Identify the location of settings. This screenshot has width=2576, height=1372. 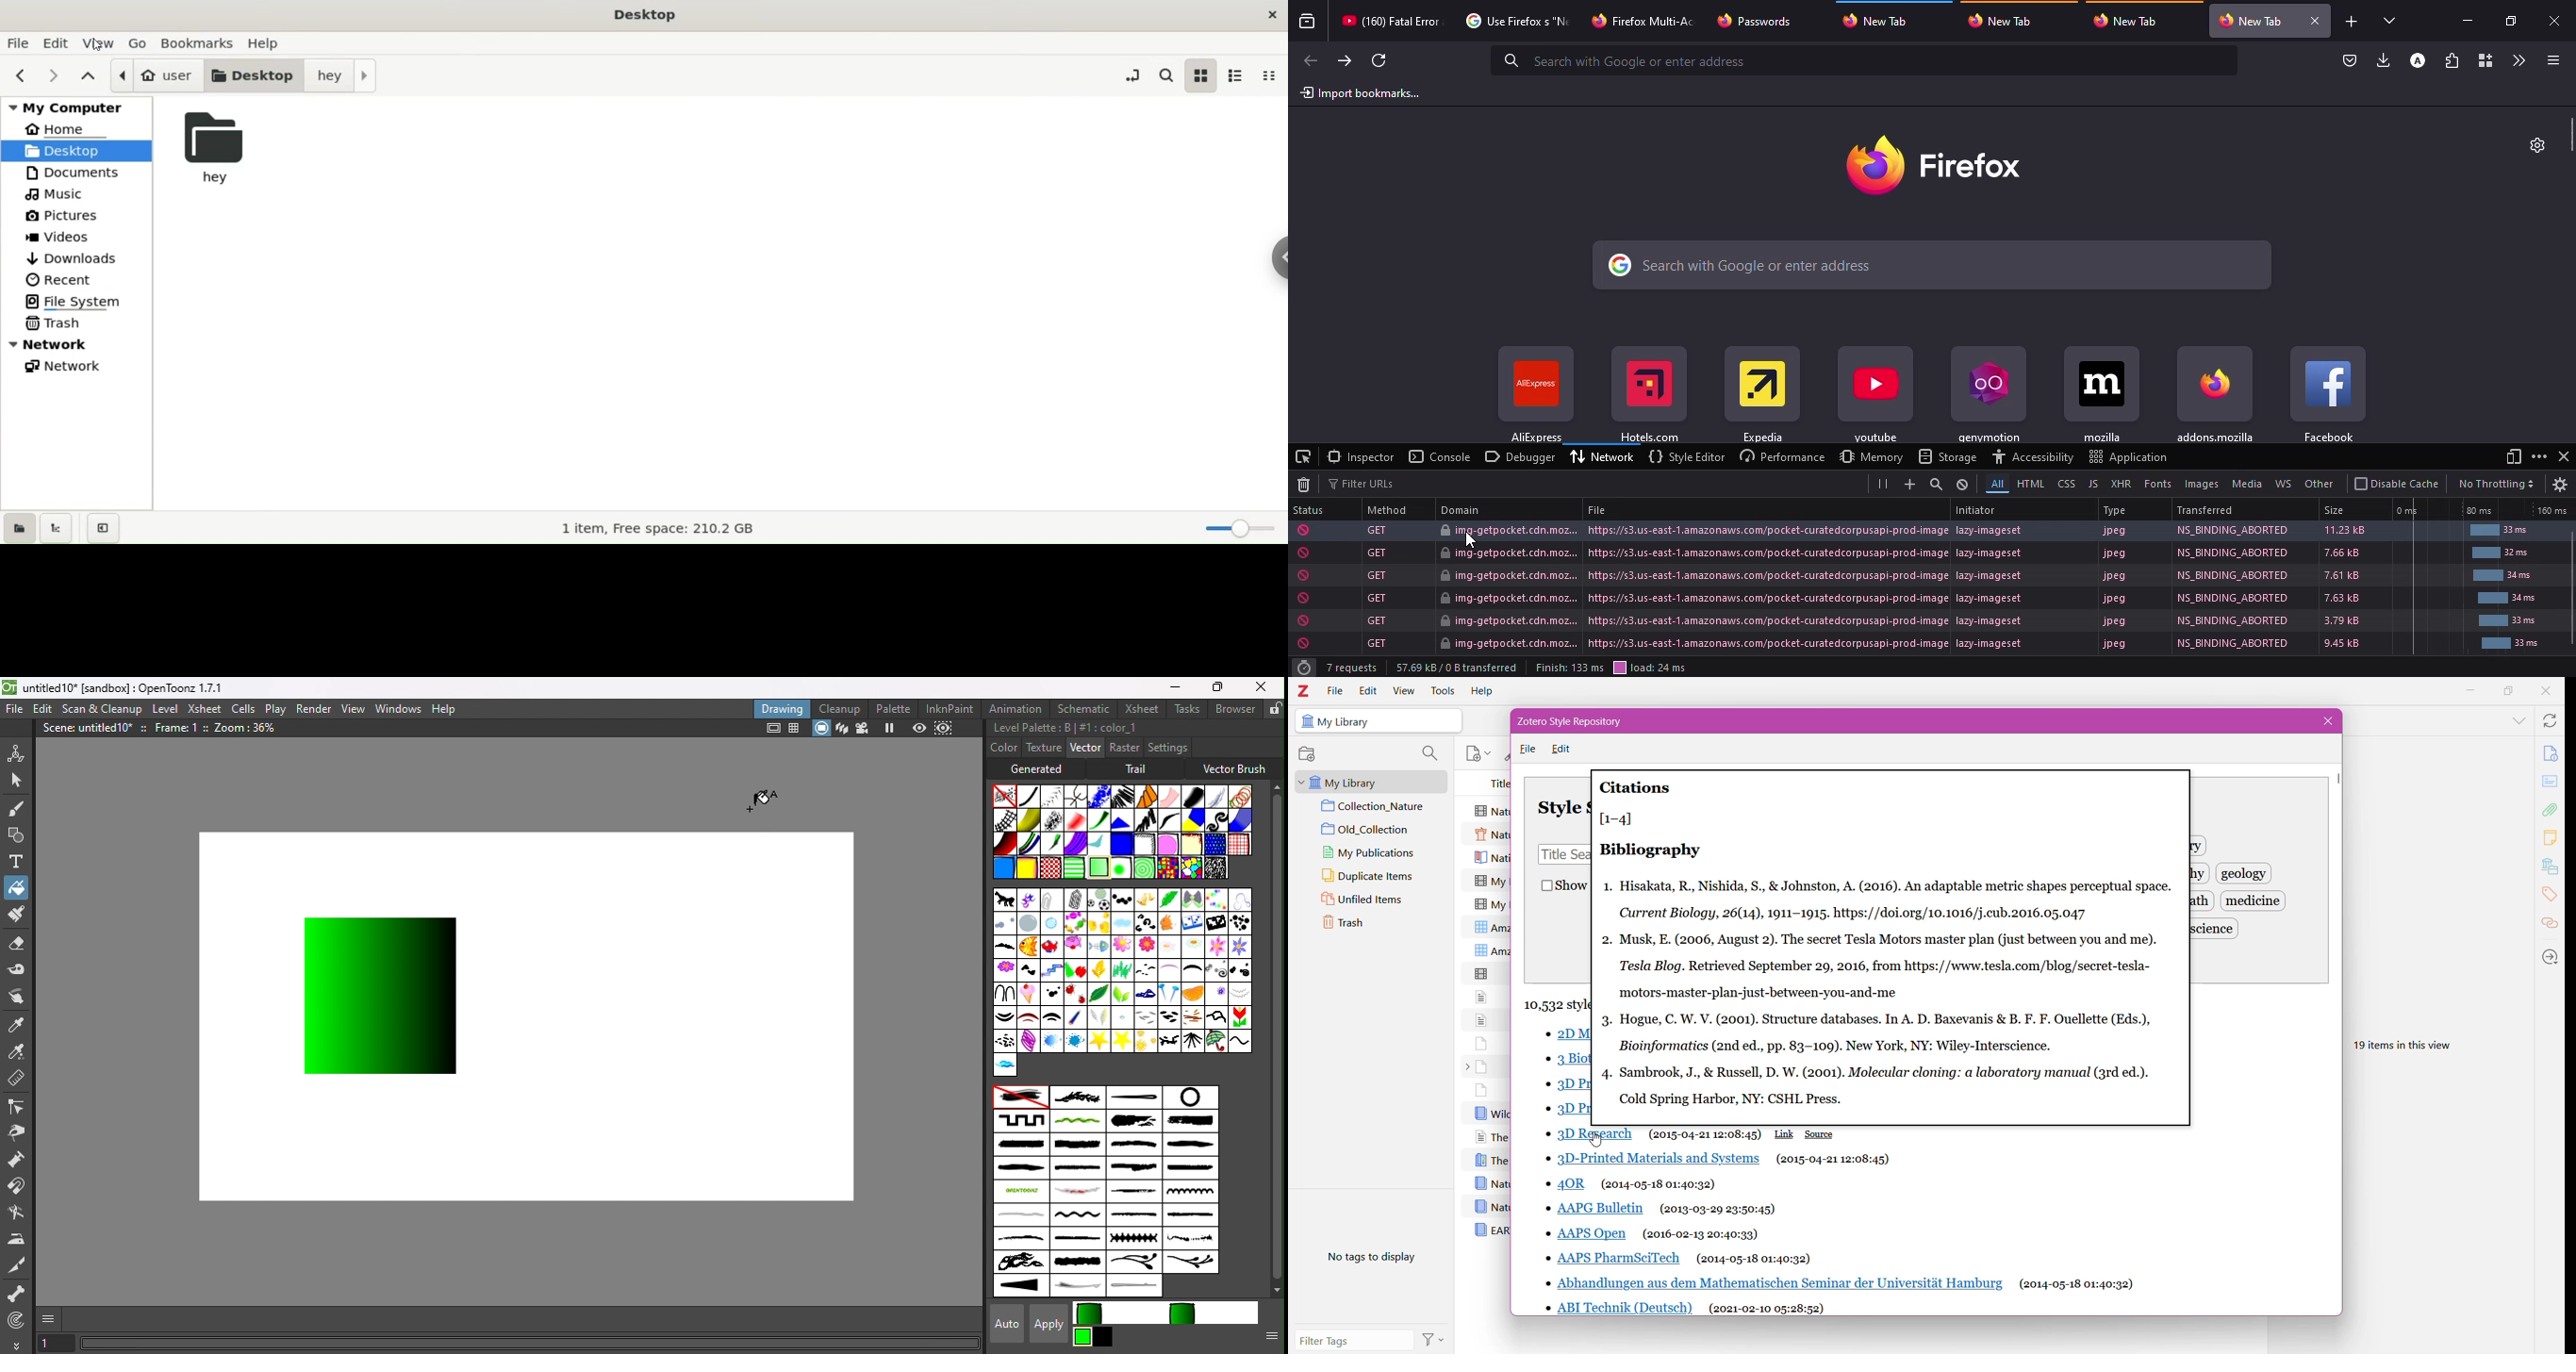
(2539, 144).